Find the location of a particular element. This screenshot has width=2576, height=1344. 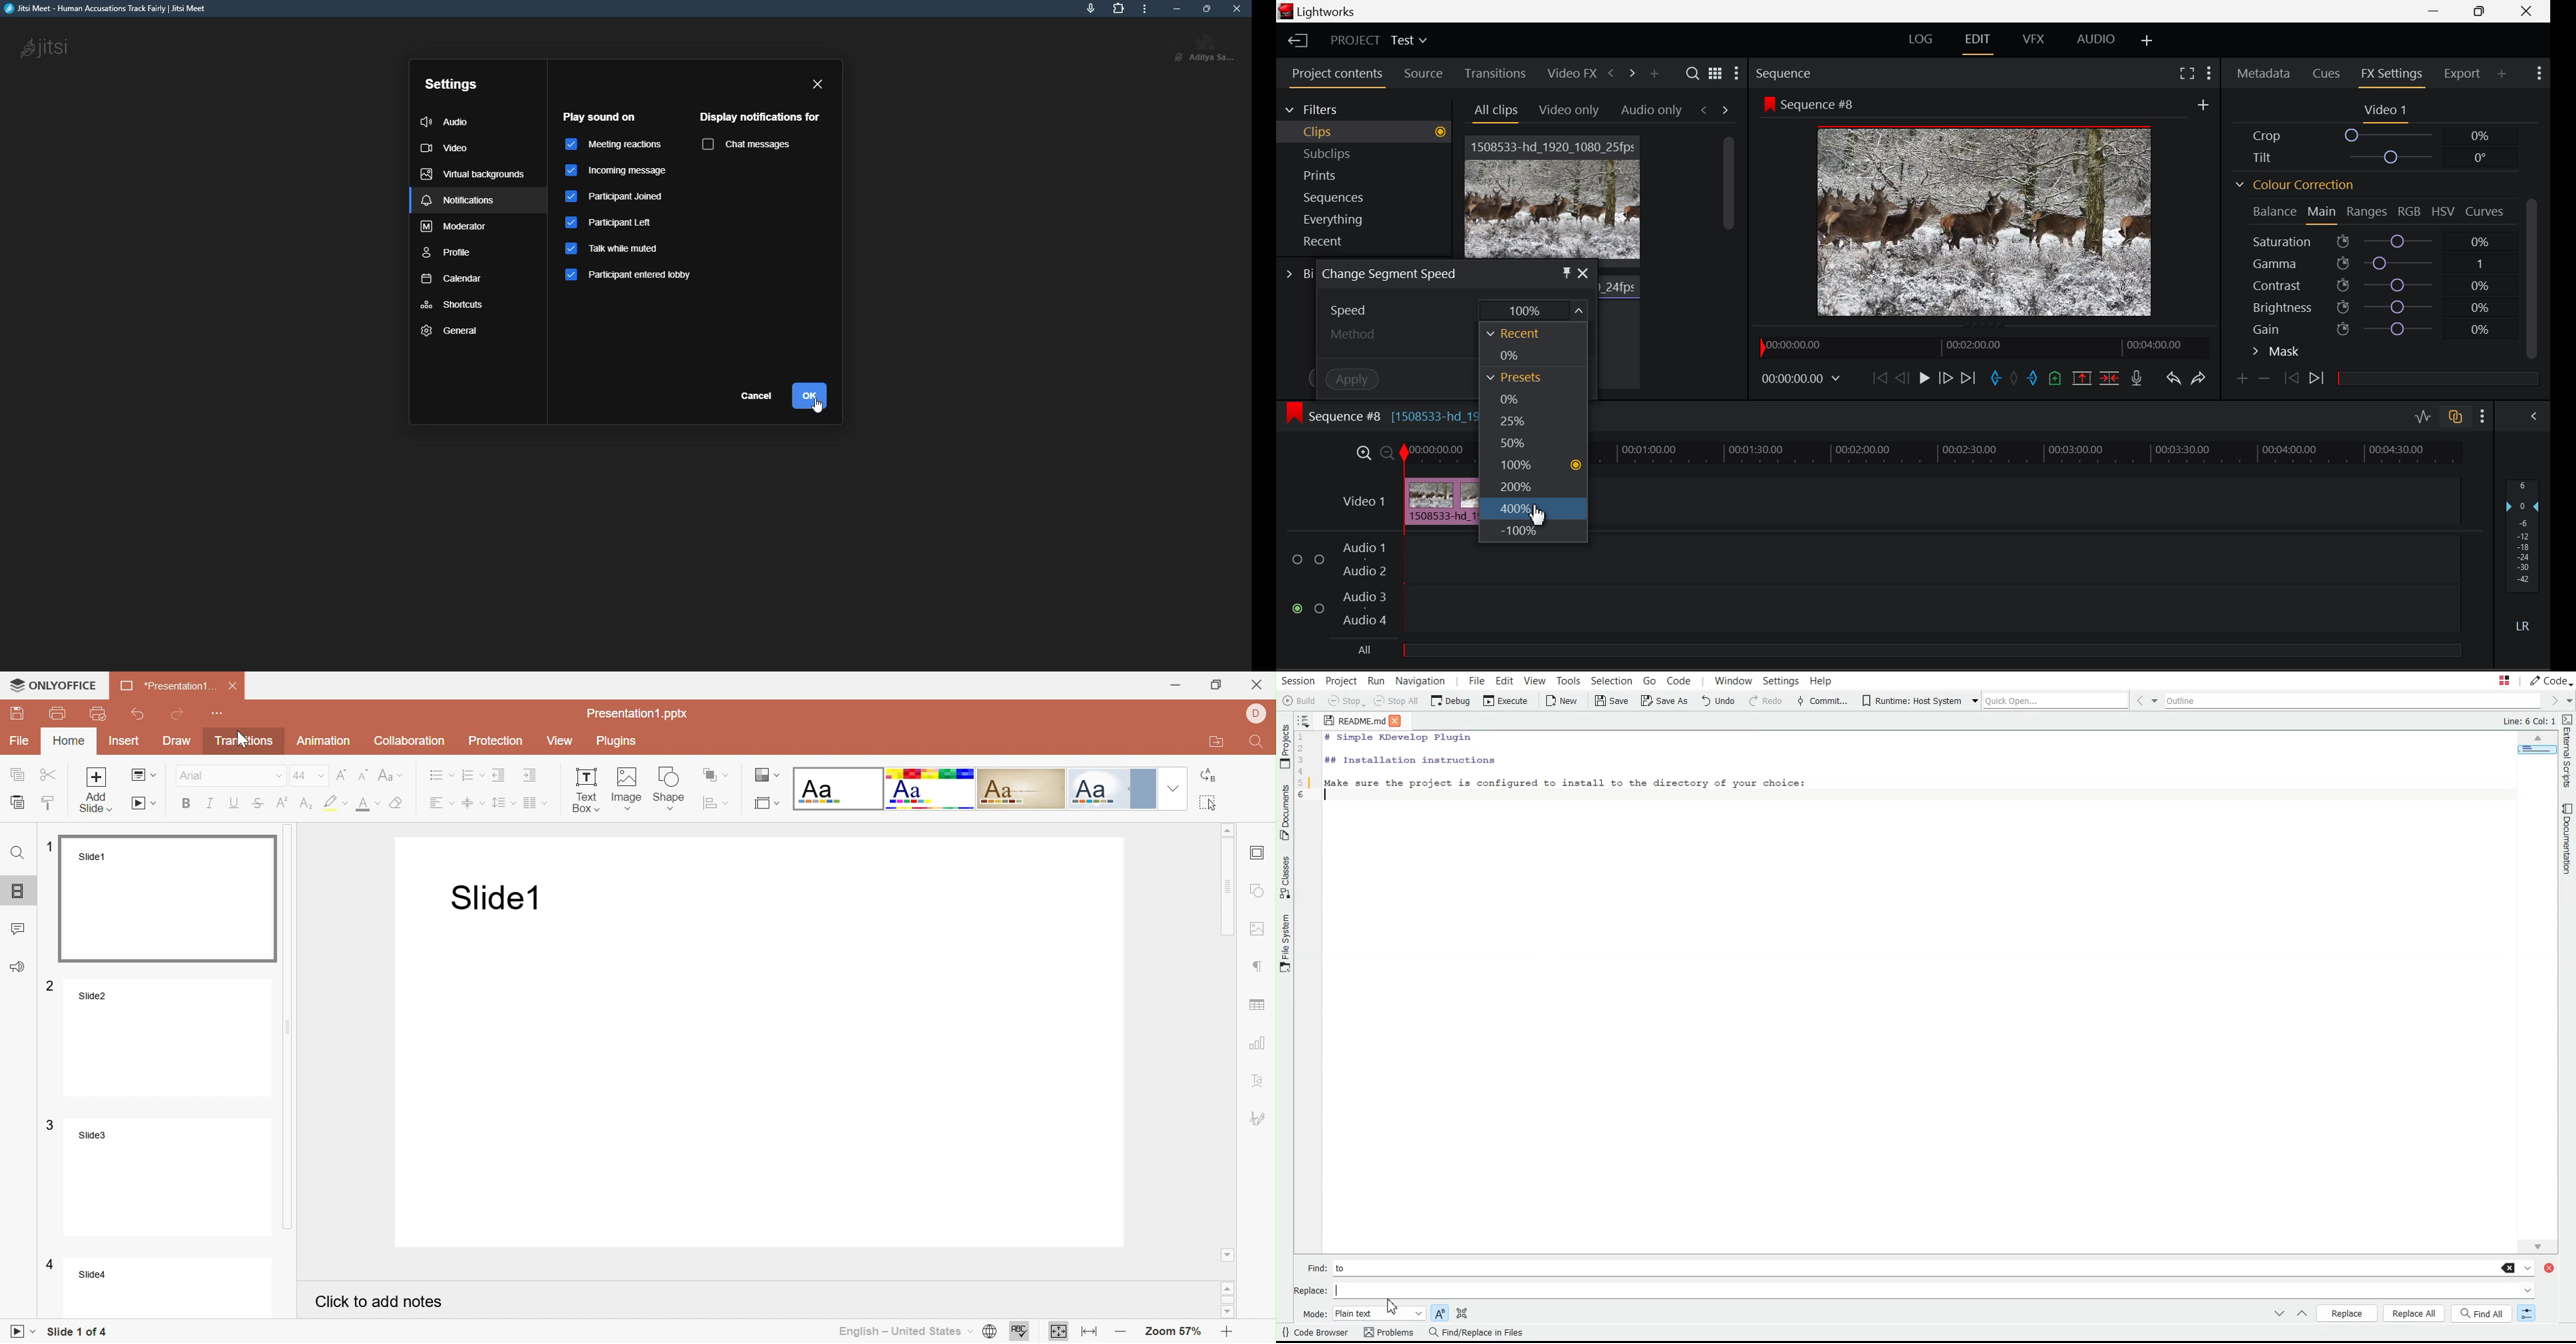

Project Timeline Preview Slider is located at coordinates (1977, 346).